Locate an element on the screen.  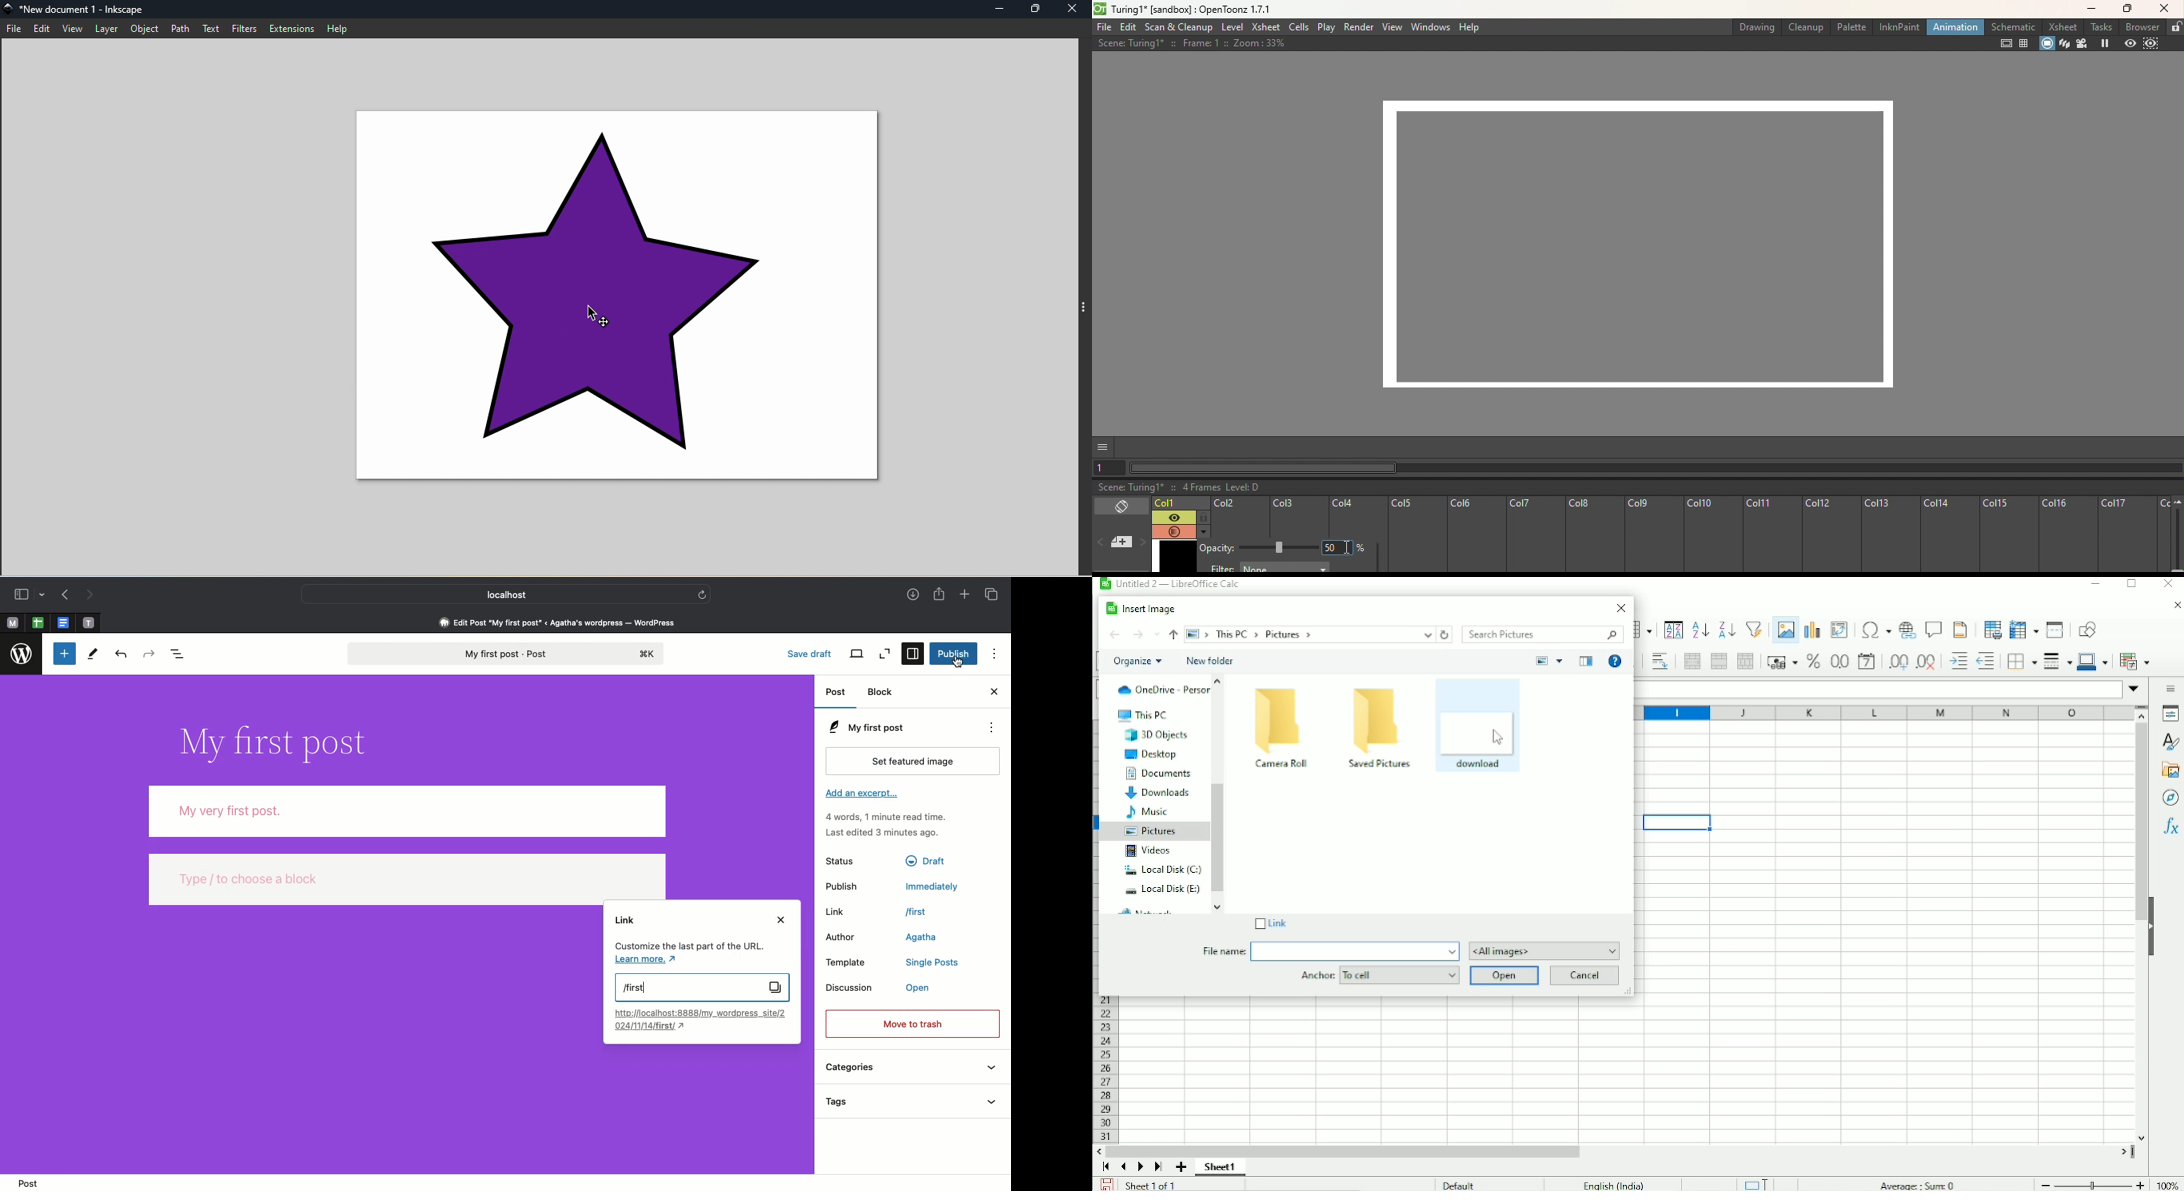
Insert or edit pivot table is located at coordinates (1839, 629).